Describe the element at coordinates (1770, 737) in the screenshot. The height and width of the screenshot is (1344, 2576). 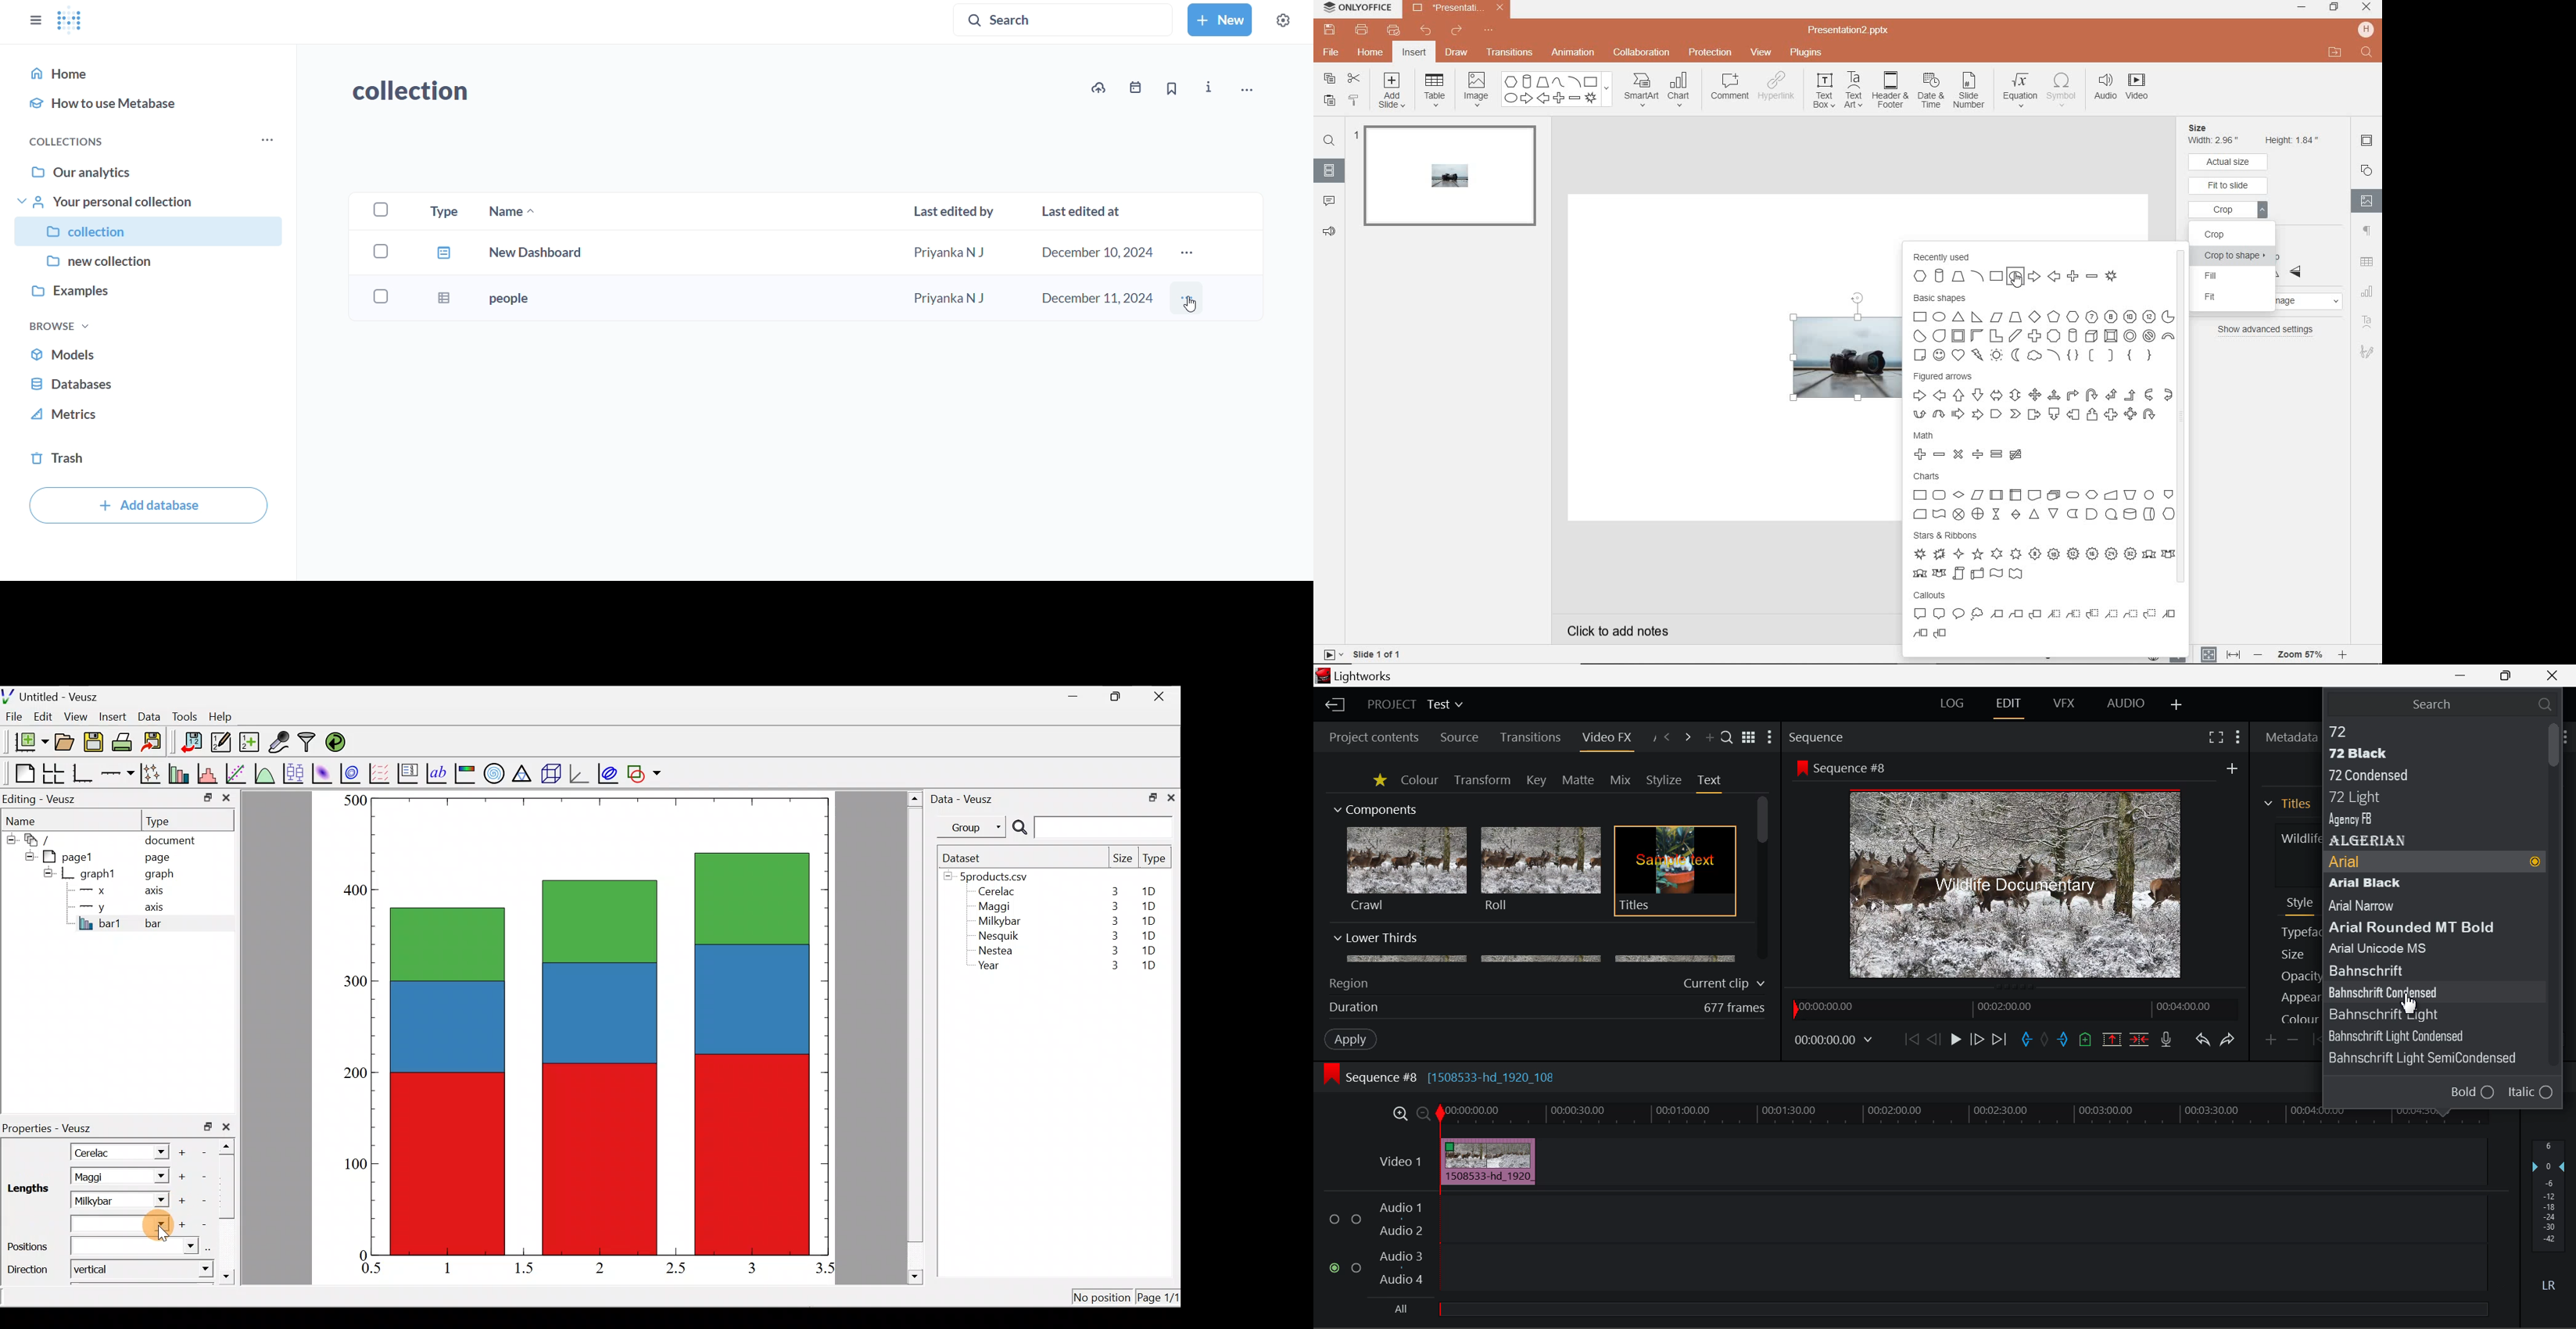
I see `Show Settings` at that location.